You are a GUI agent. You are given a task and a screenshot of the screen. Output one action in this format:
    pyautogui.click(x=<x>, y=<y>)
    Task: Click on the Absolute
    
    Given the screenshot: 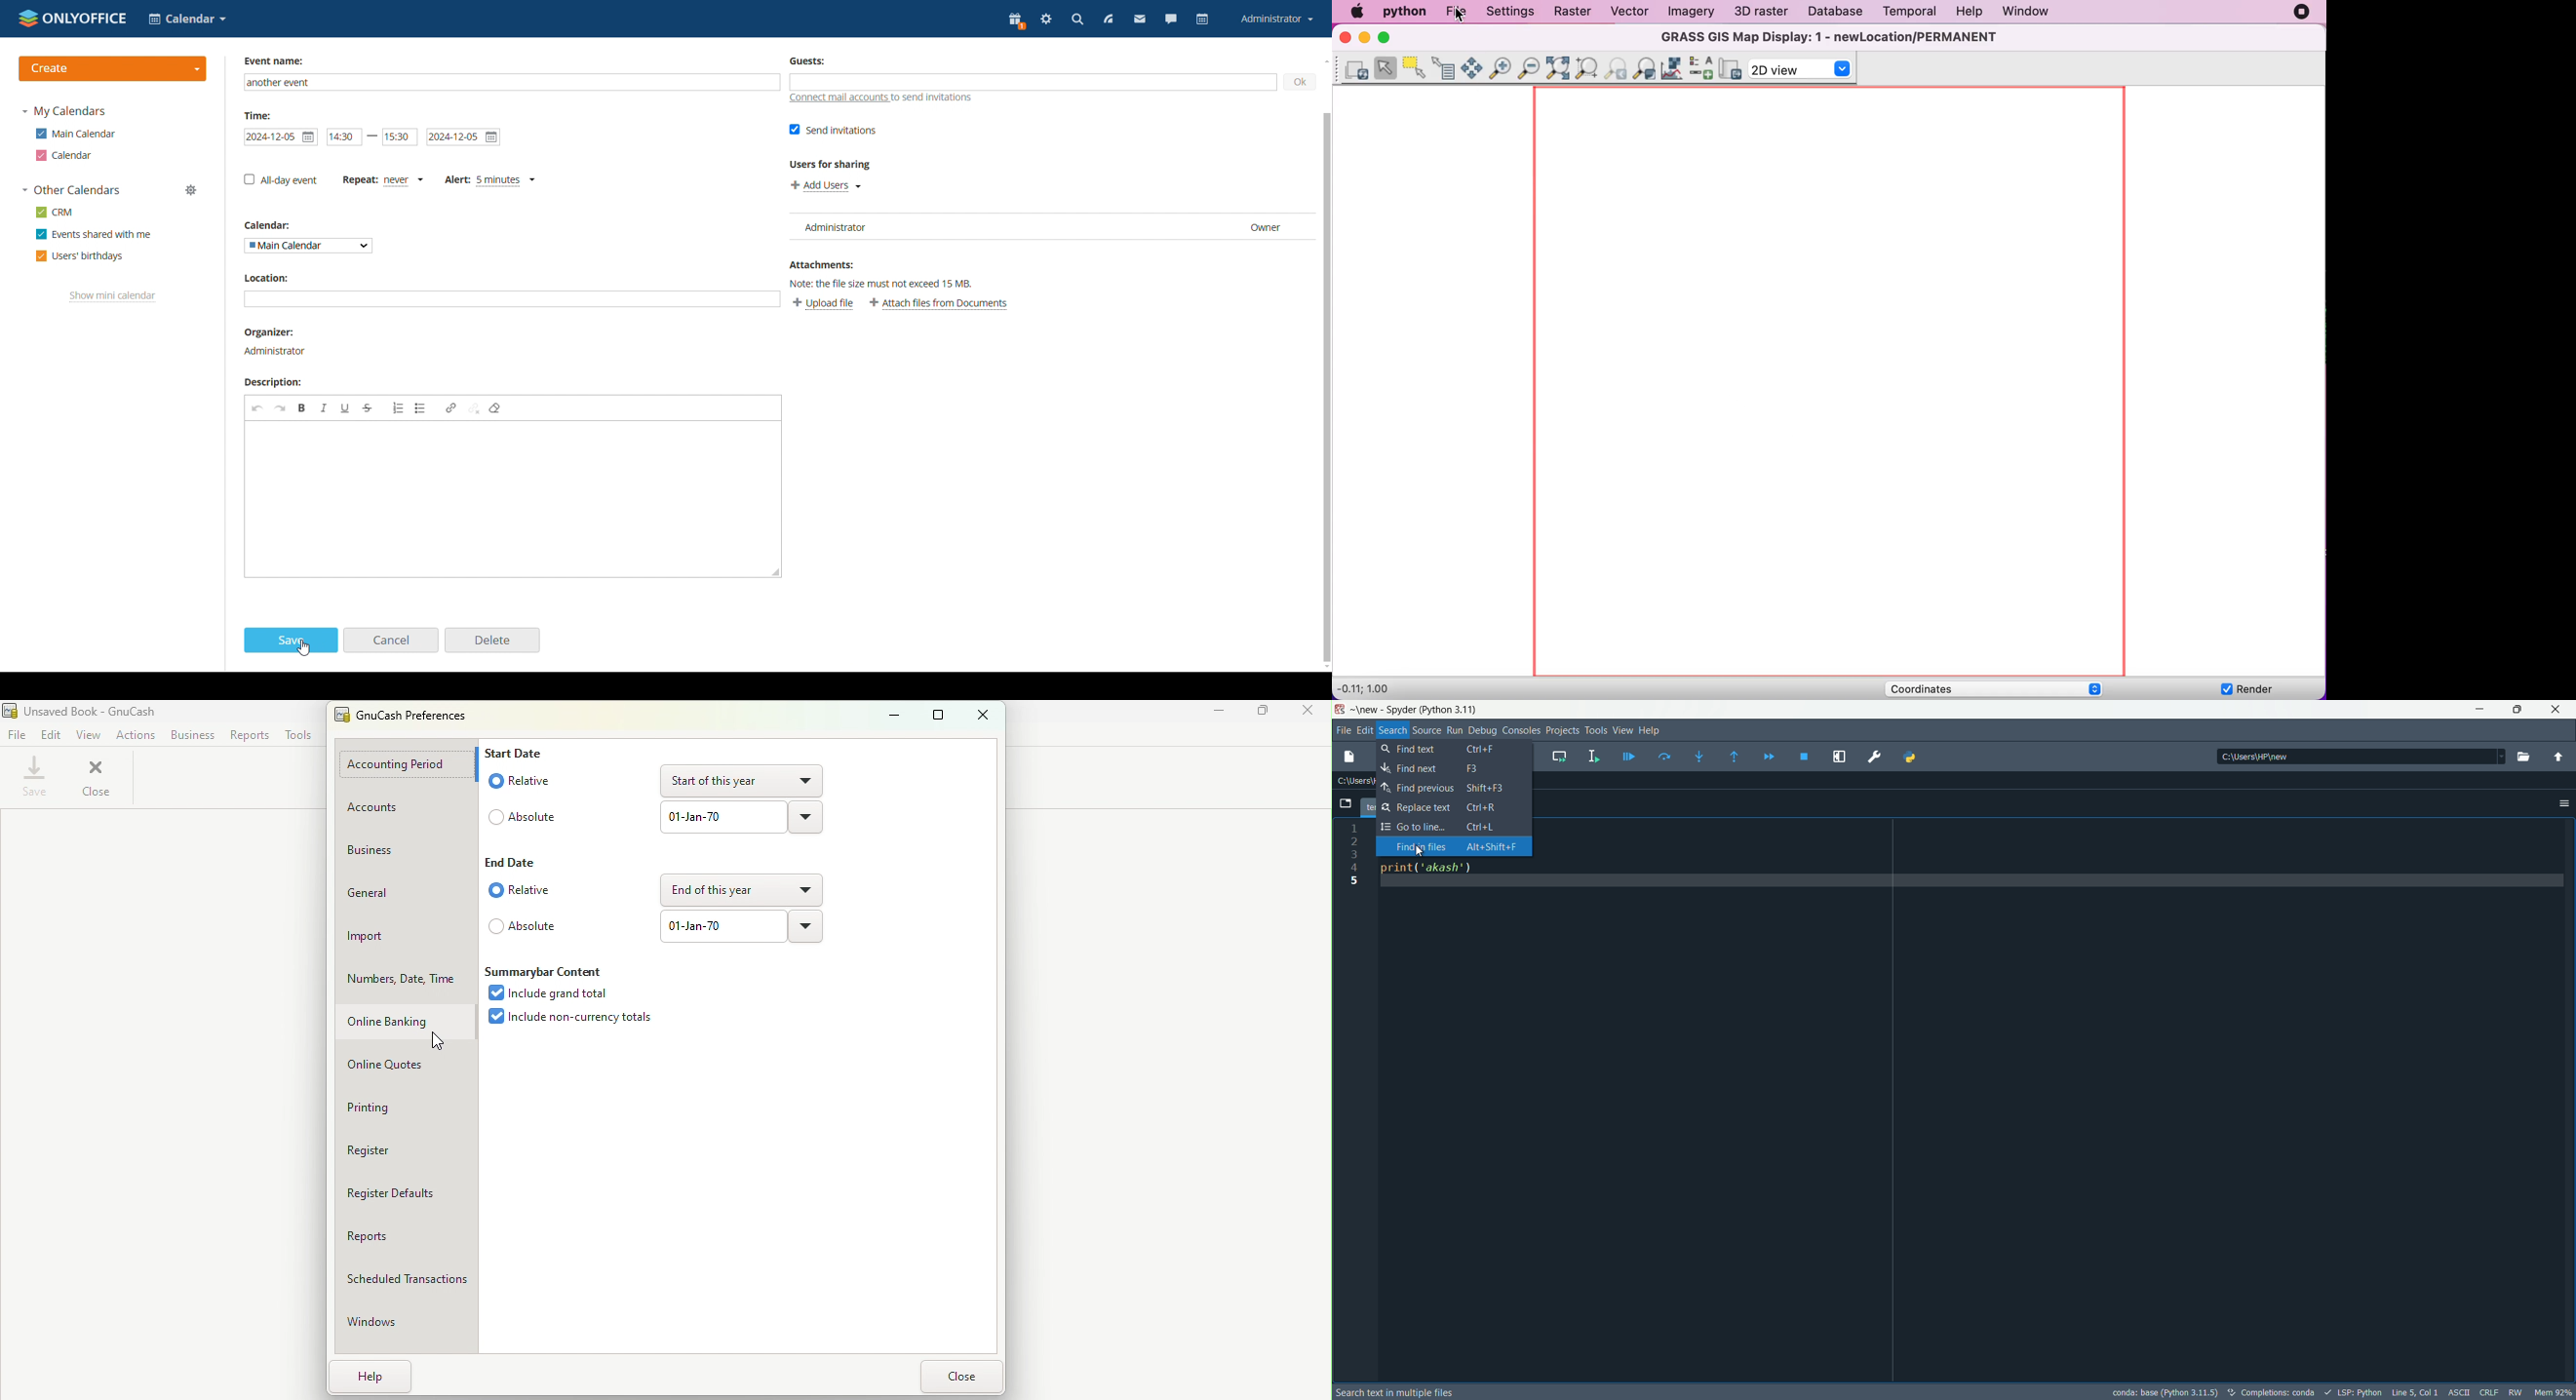 What is the action you would take?
    pyautogui.click(x=523, y=928)
    